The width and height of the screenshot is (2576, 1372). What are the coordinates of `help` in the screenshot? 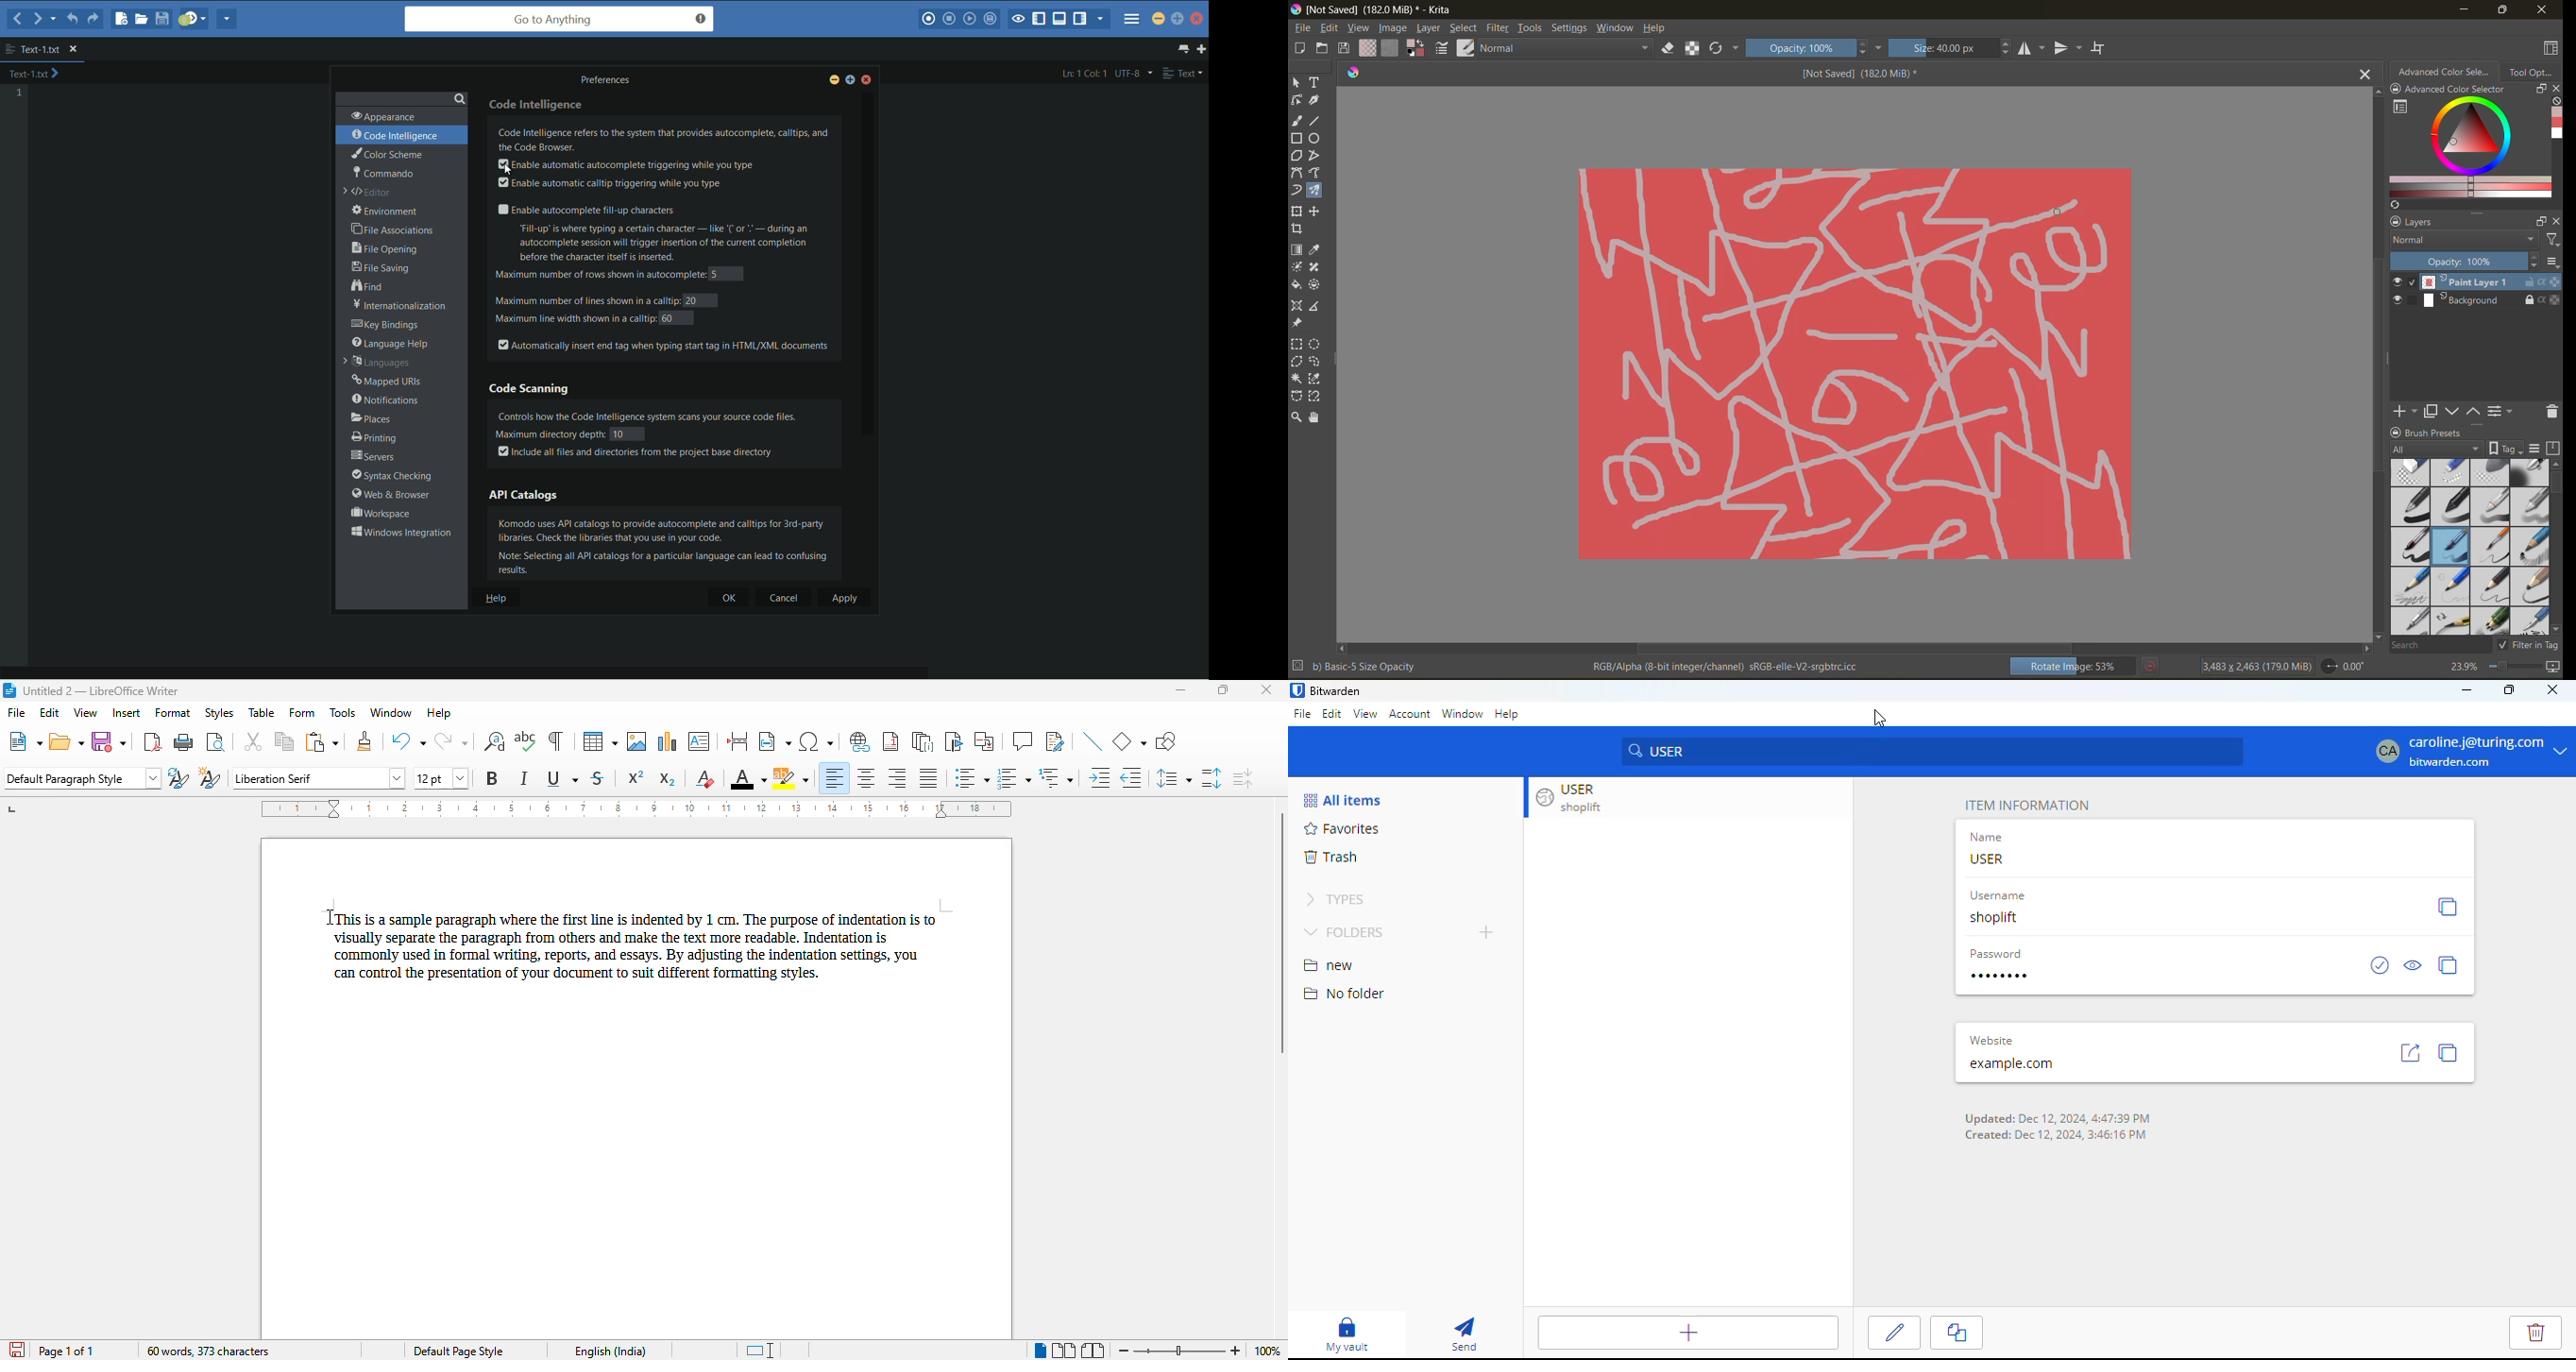 It's located at (440, 713).